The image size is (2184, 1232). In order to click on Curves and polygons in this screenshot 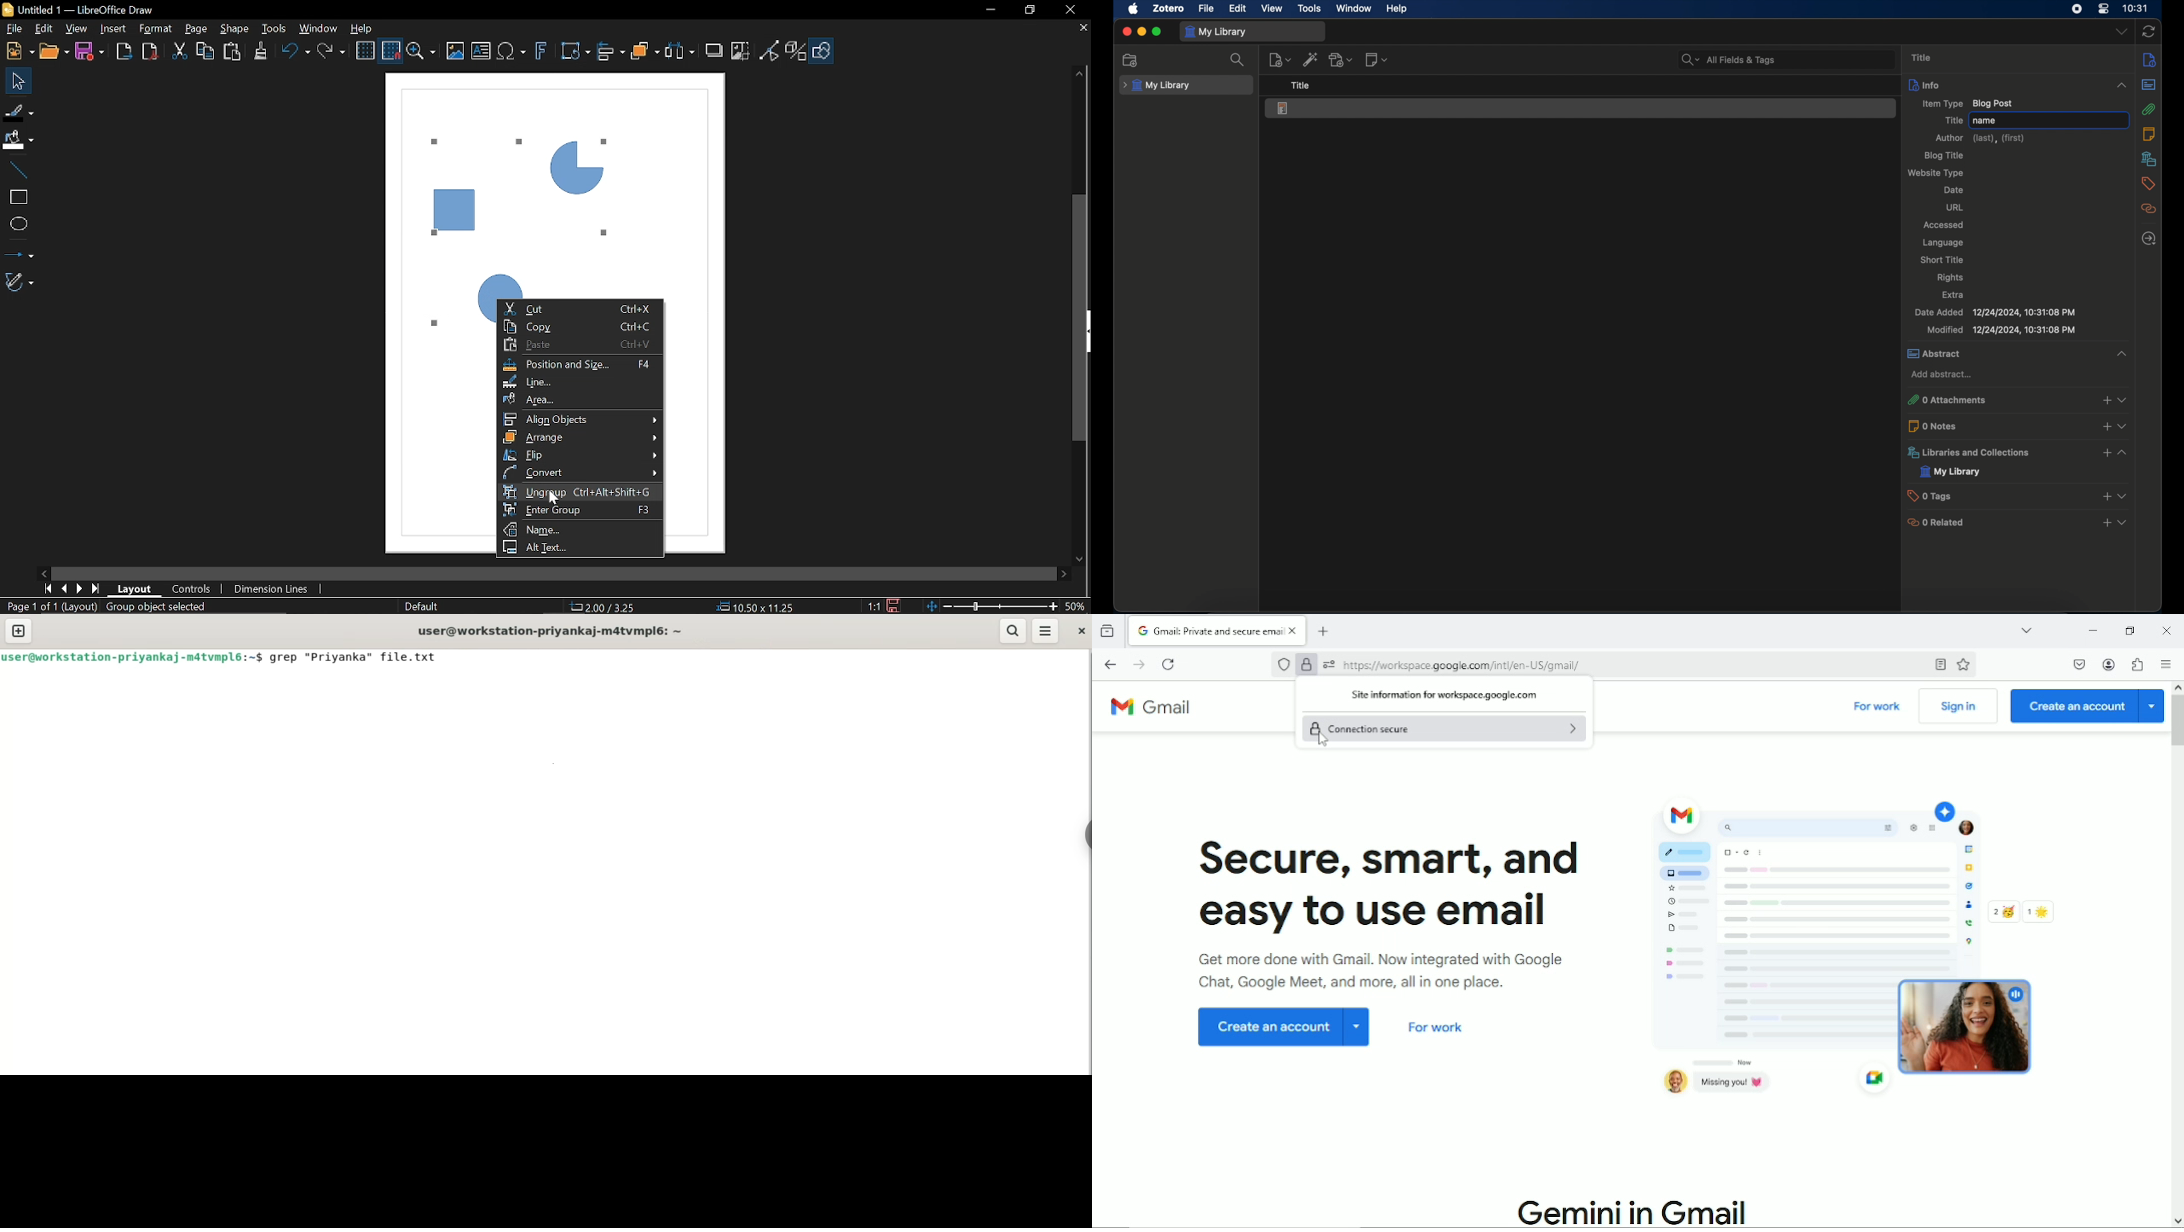, I will do `click(19, 282)`.